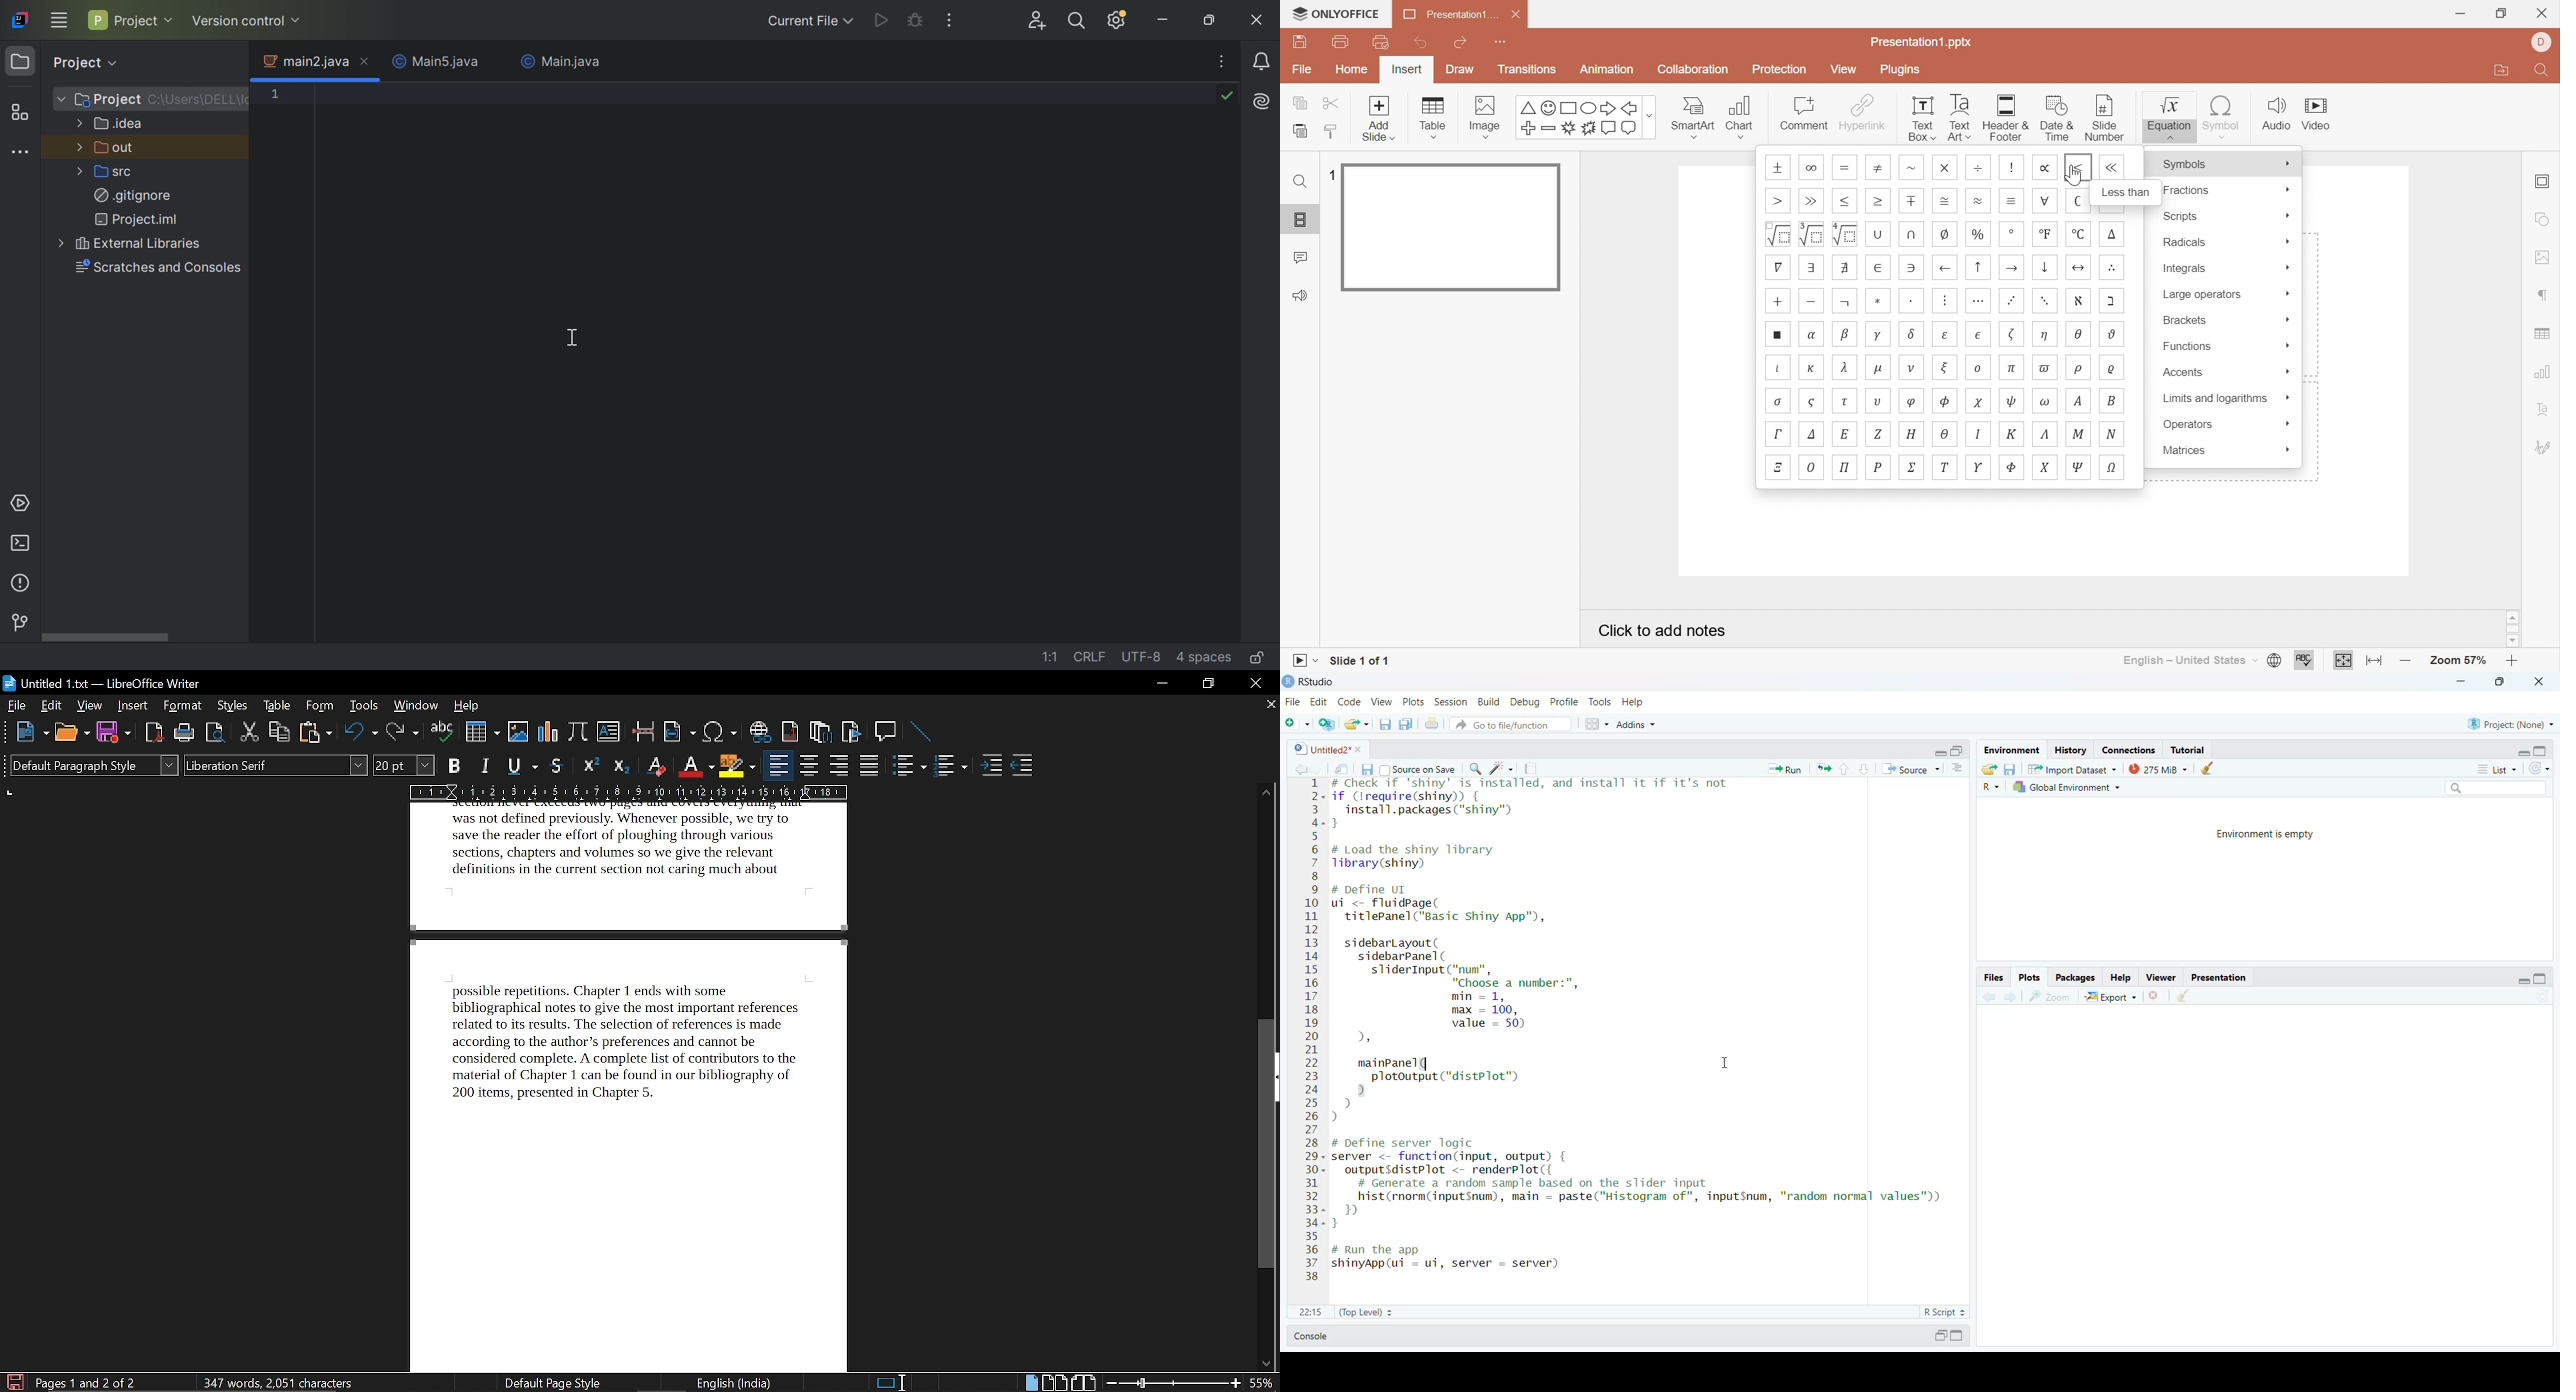 The width and height of the screenshot is (2576, 1400). I want to click on Redo, so click(1462, 44).